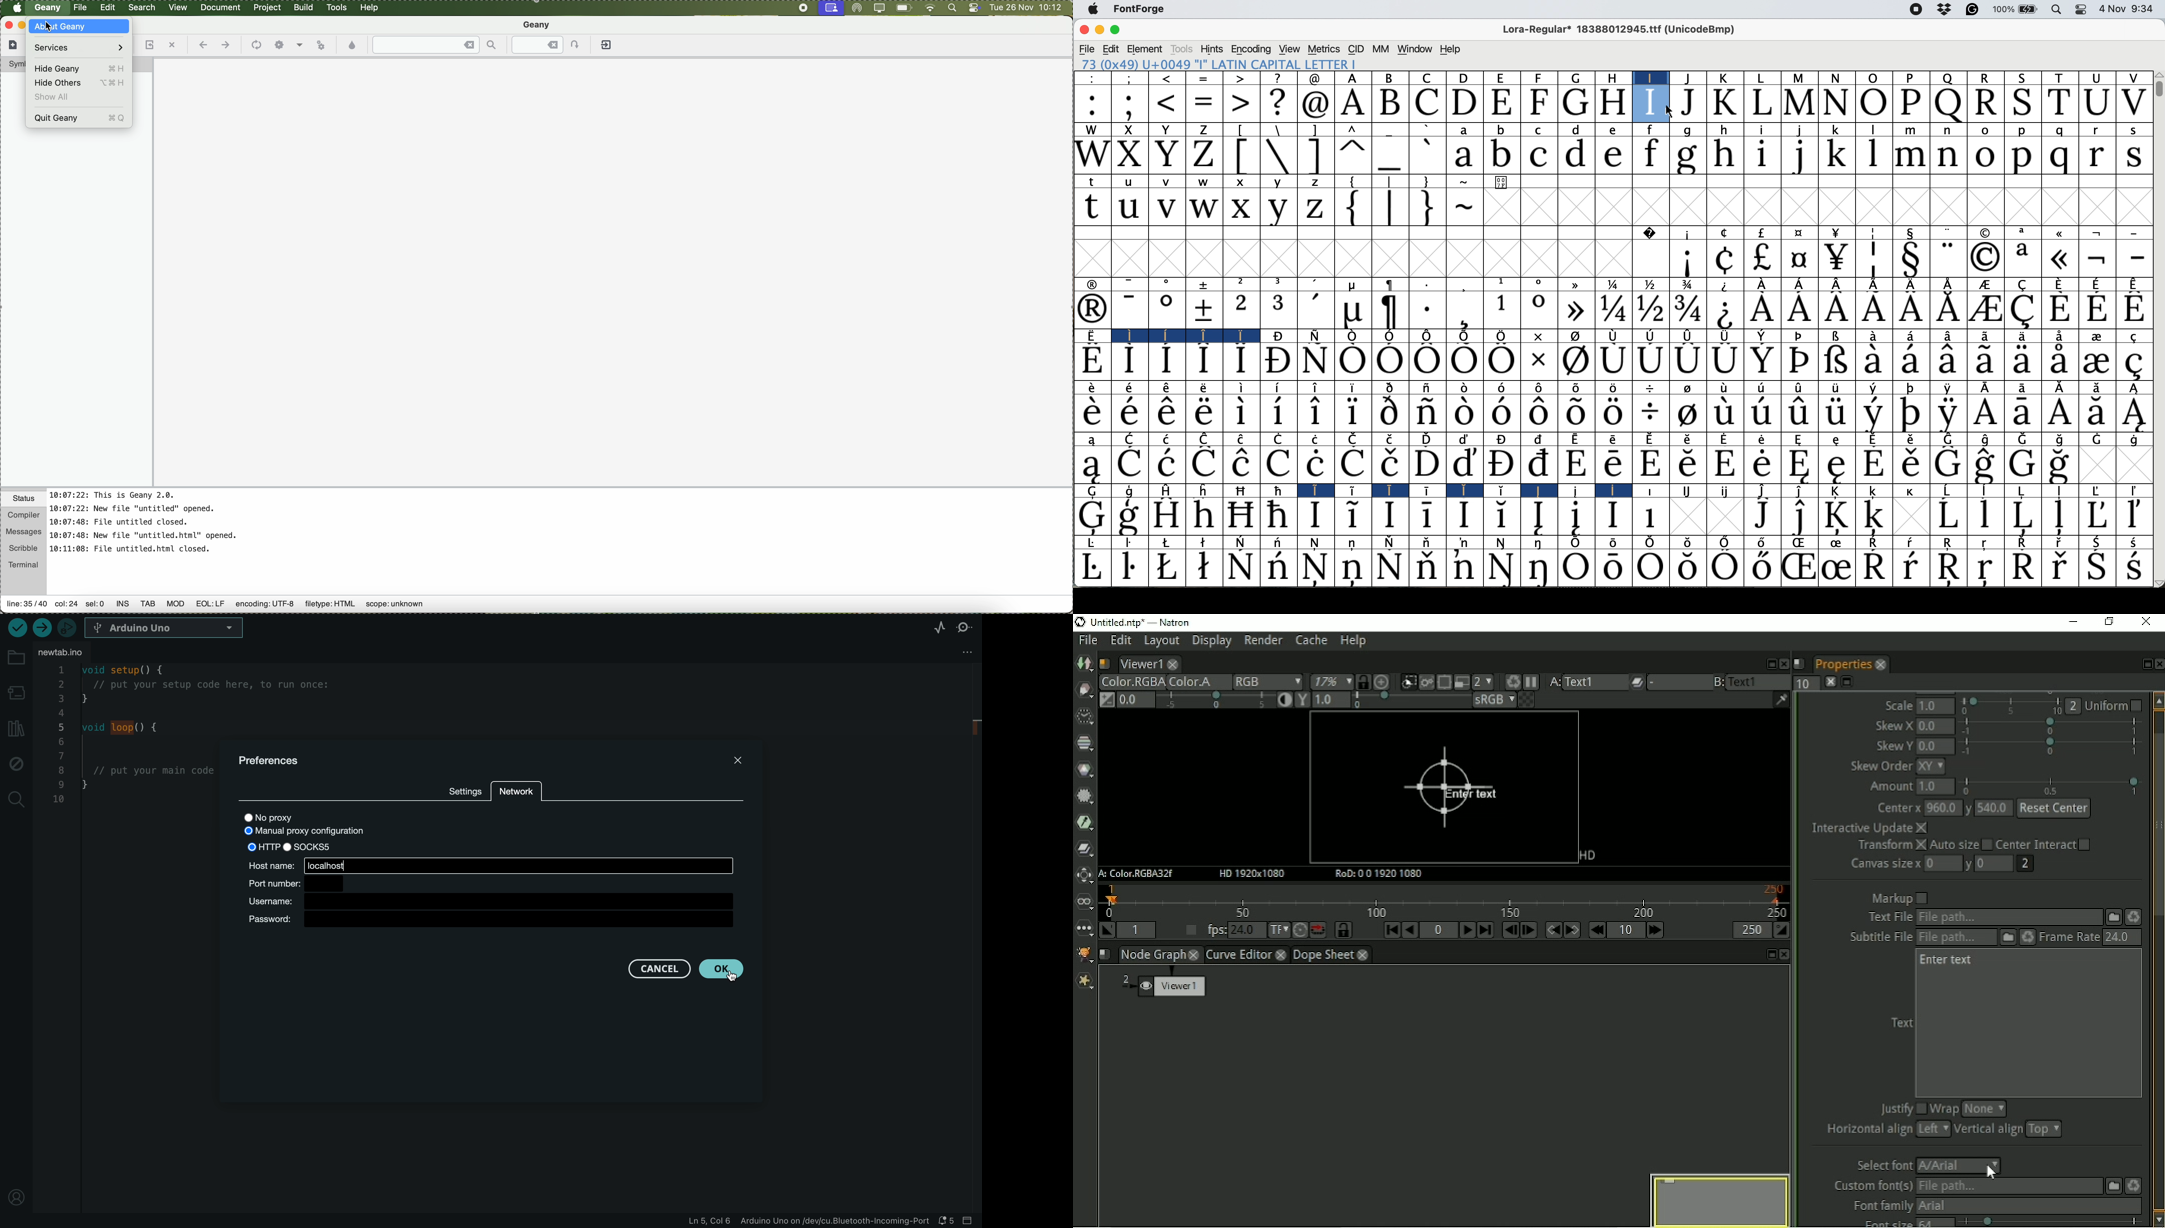 The height and width of the screenshot is (1232, 2184). Describe the element at coordinates (1129, 207) in the screenshot. I see `u` at that location.